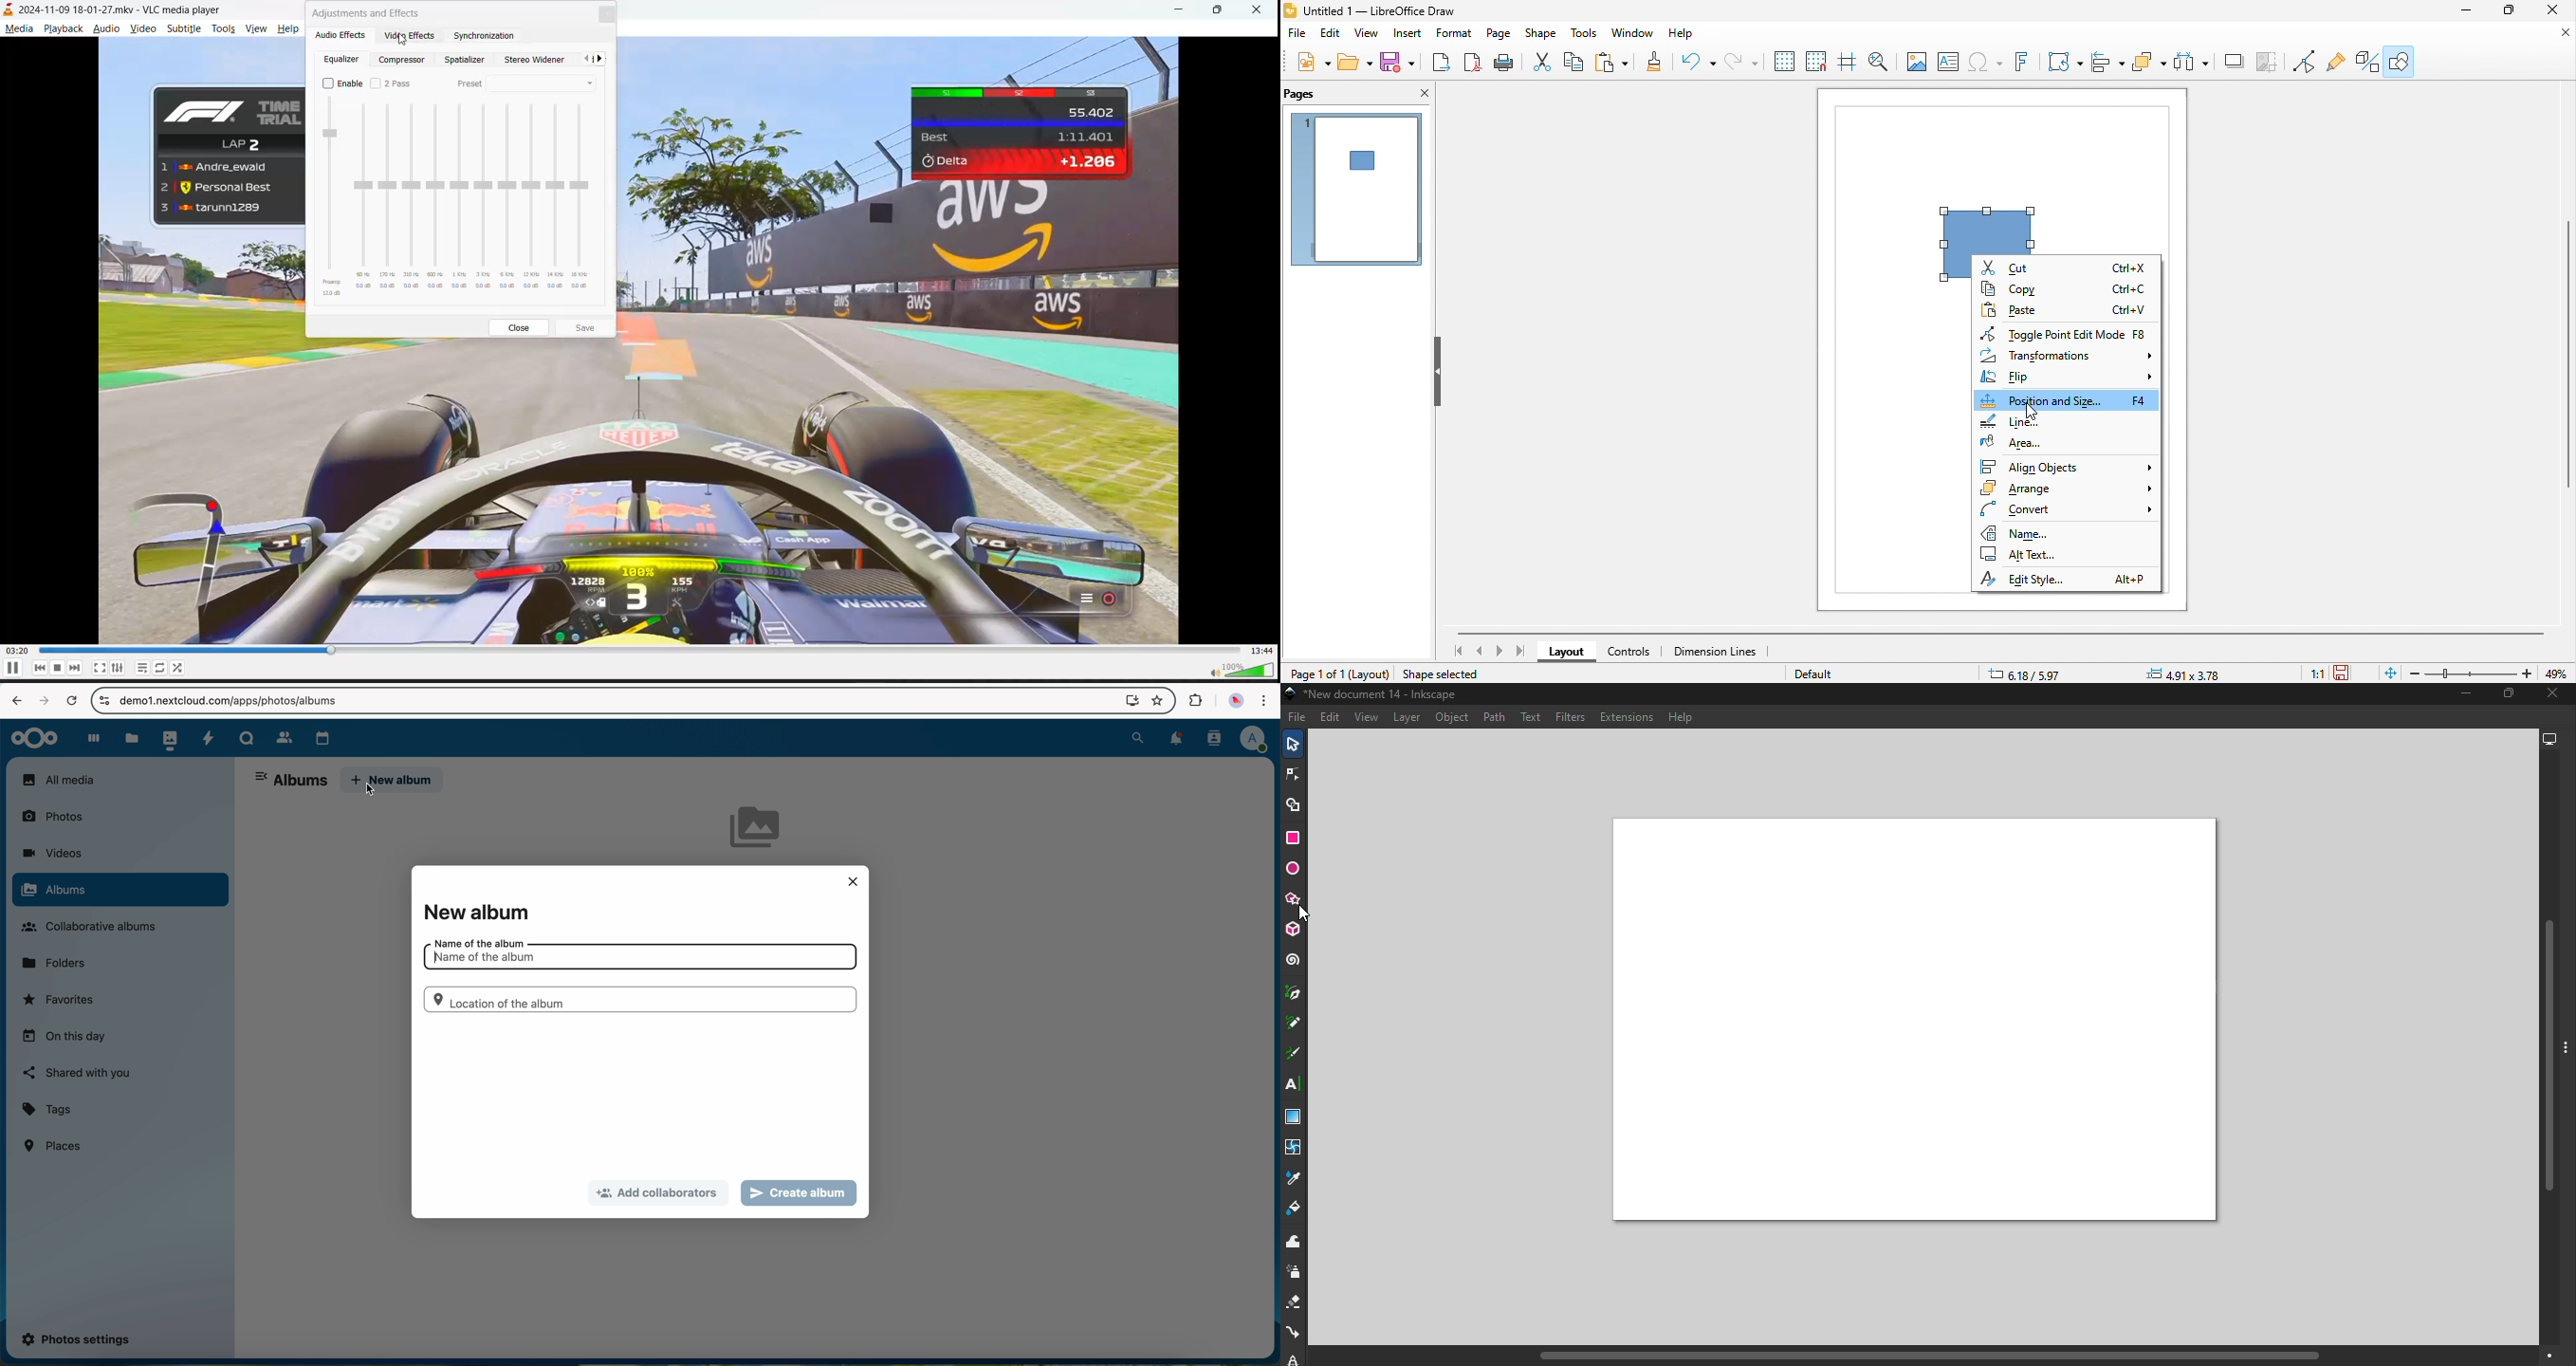  I want to click on zoom and pan, so click(1884, 64).